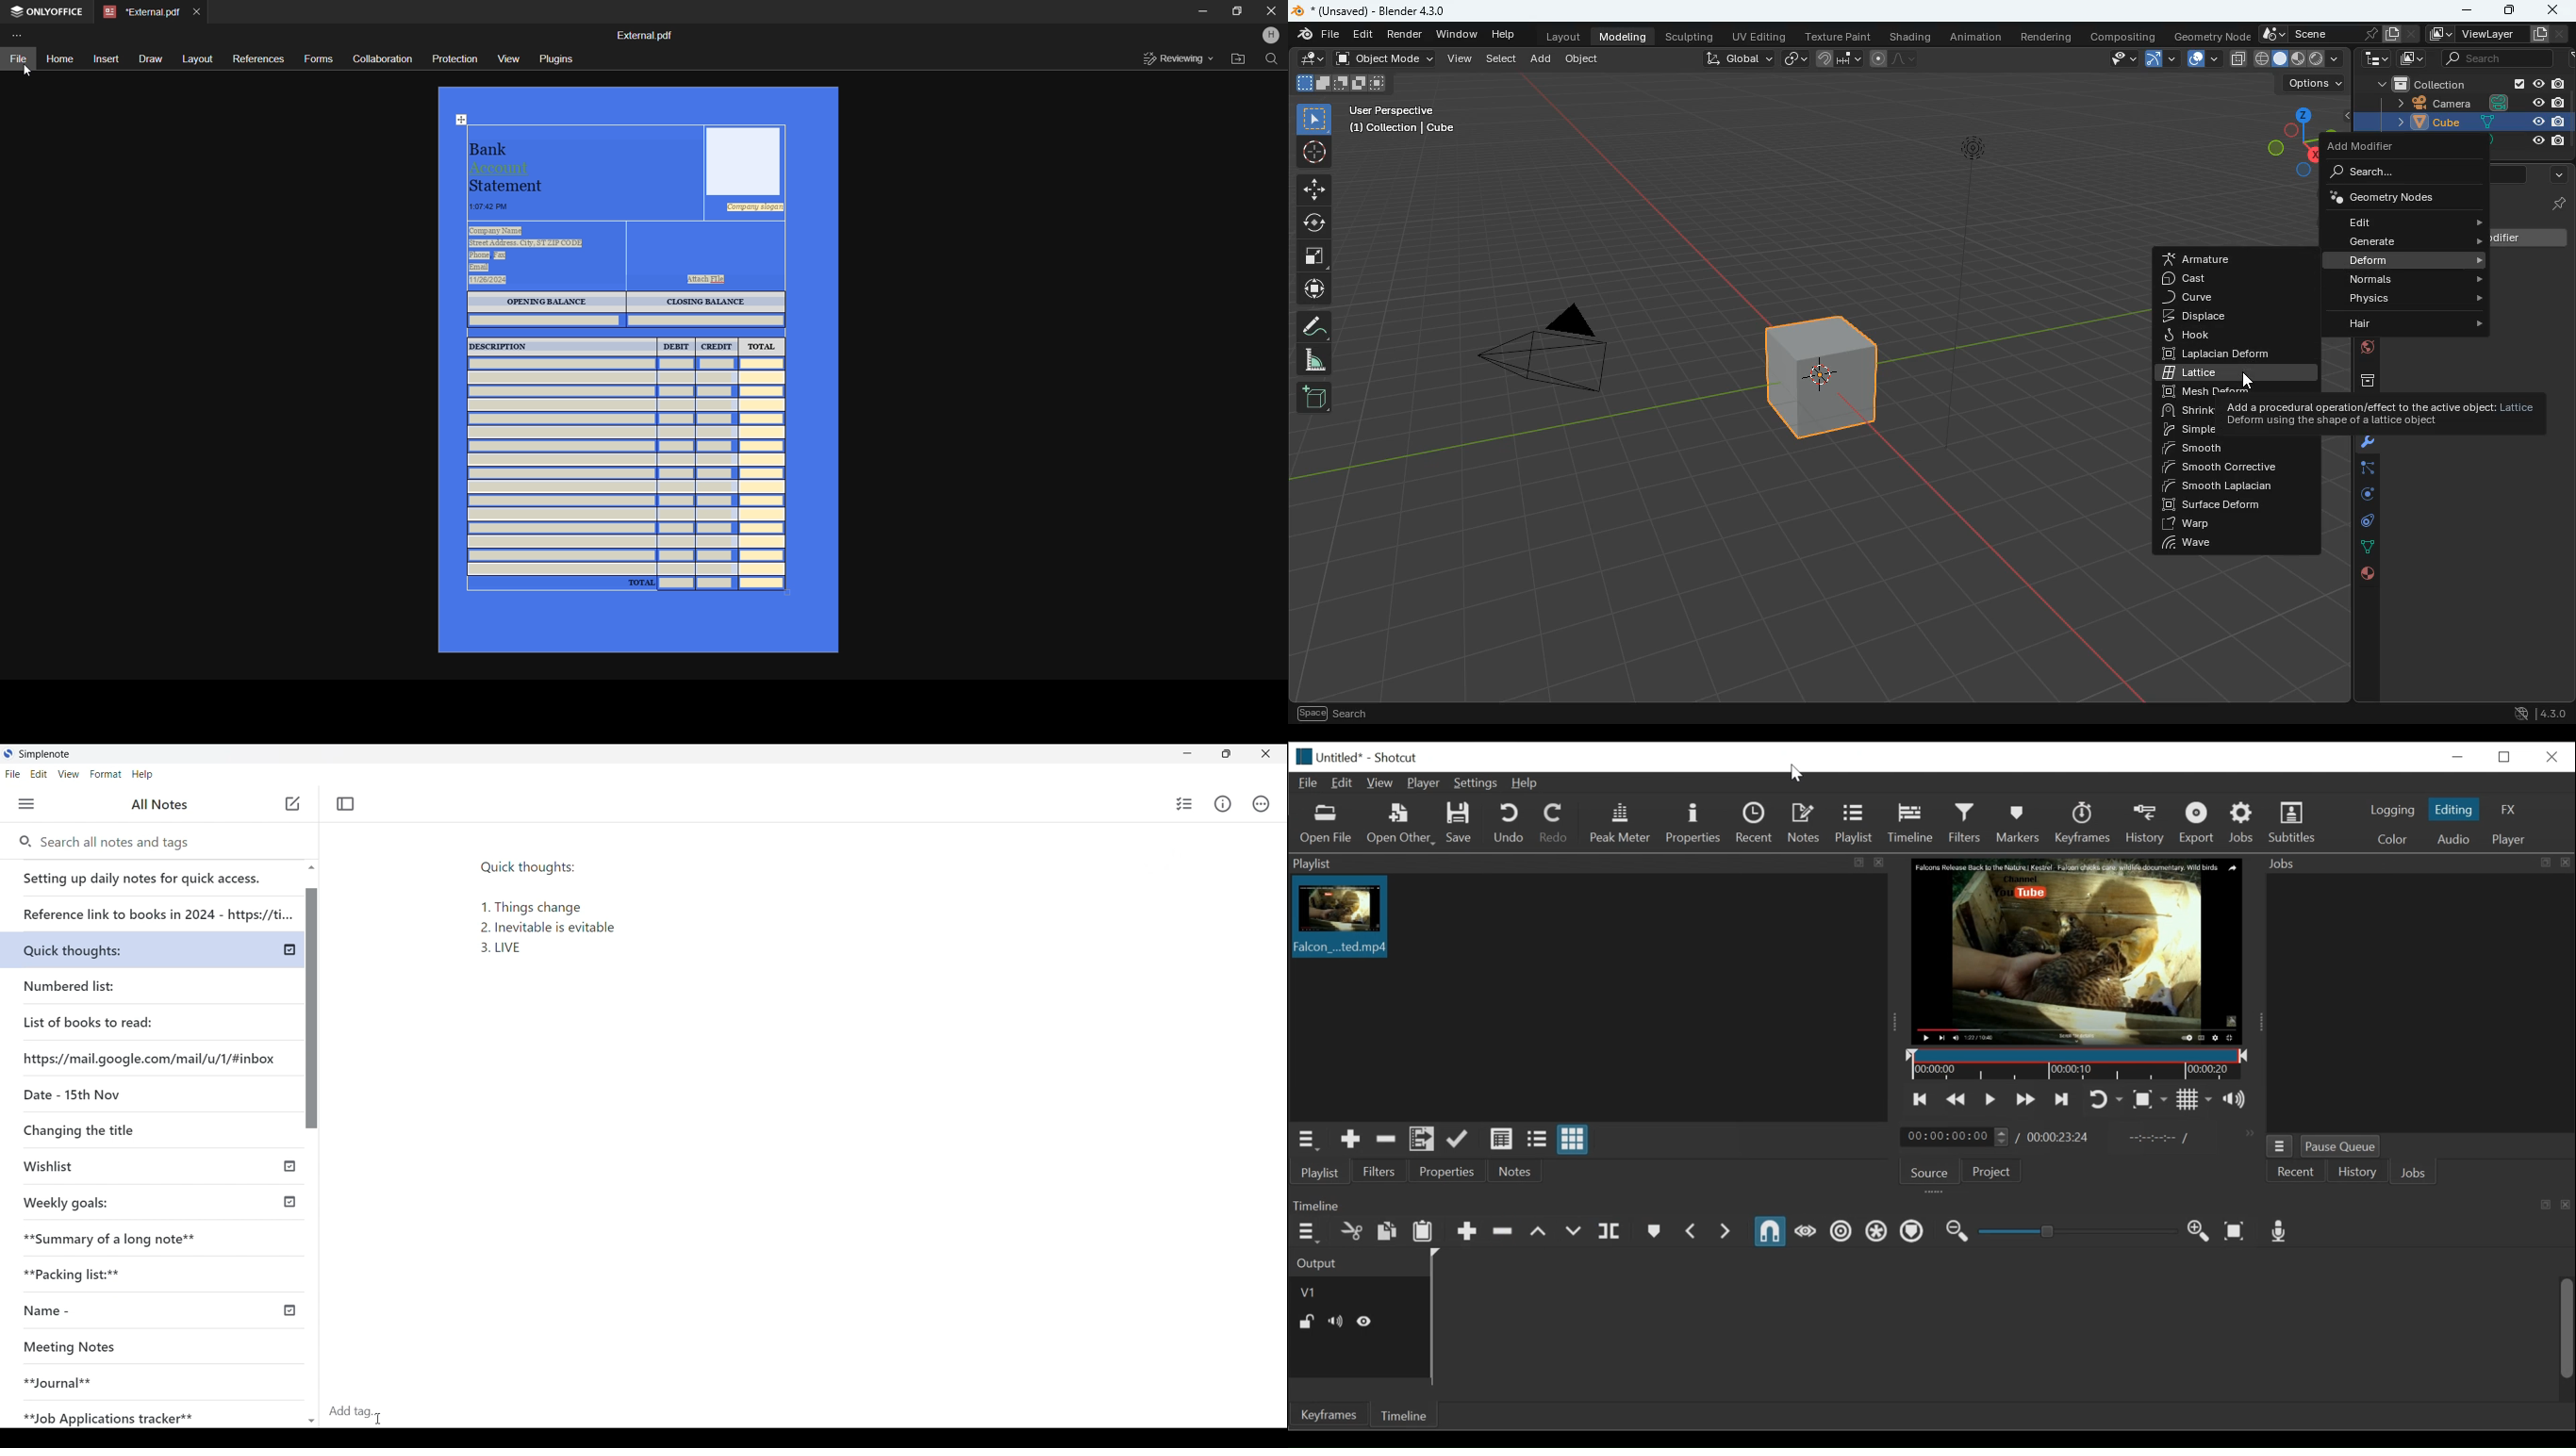 This screenshot has height=1456, width=2576. Describe the element at coordinates (1989, 1172) in the screenshot. I see `Project` at that location.